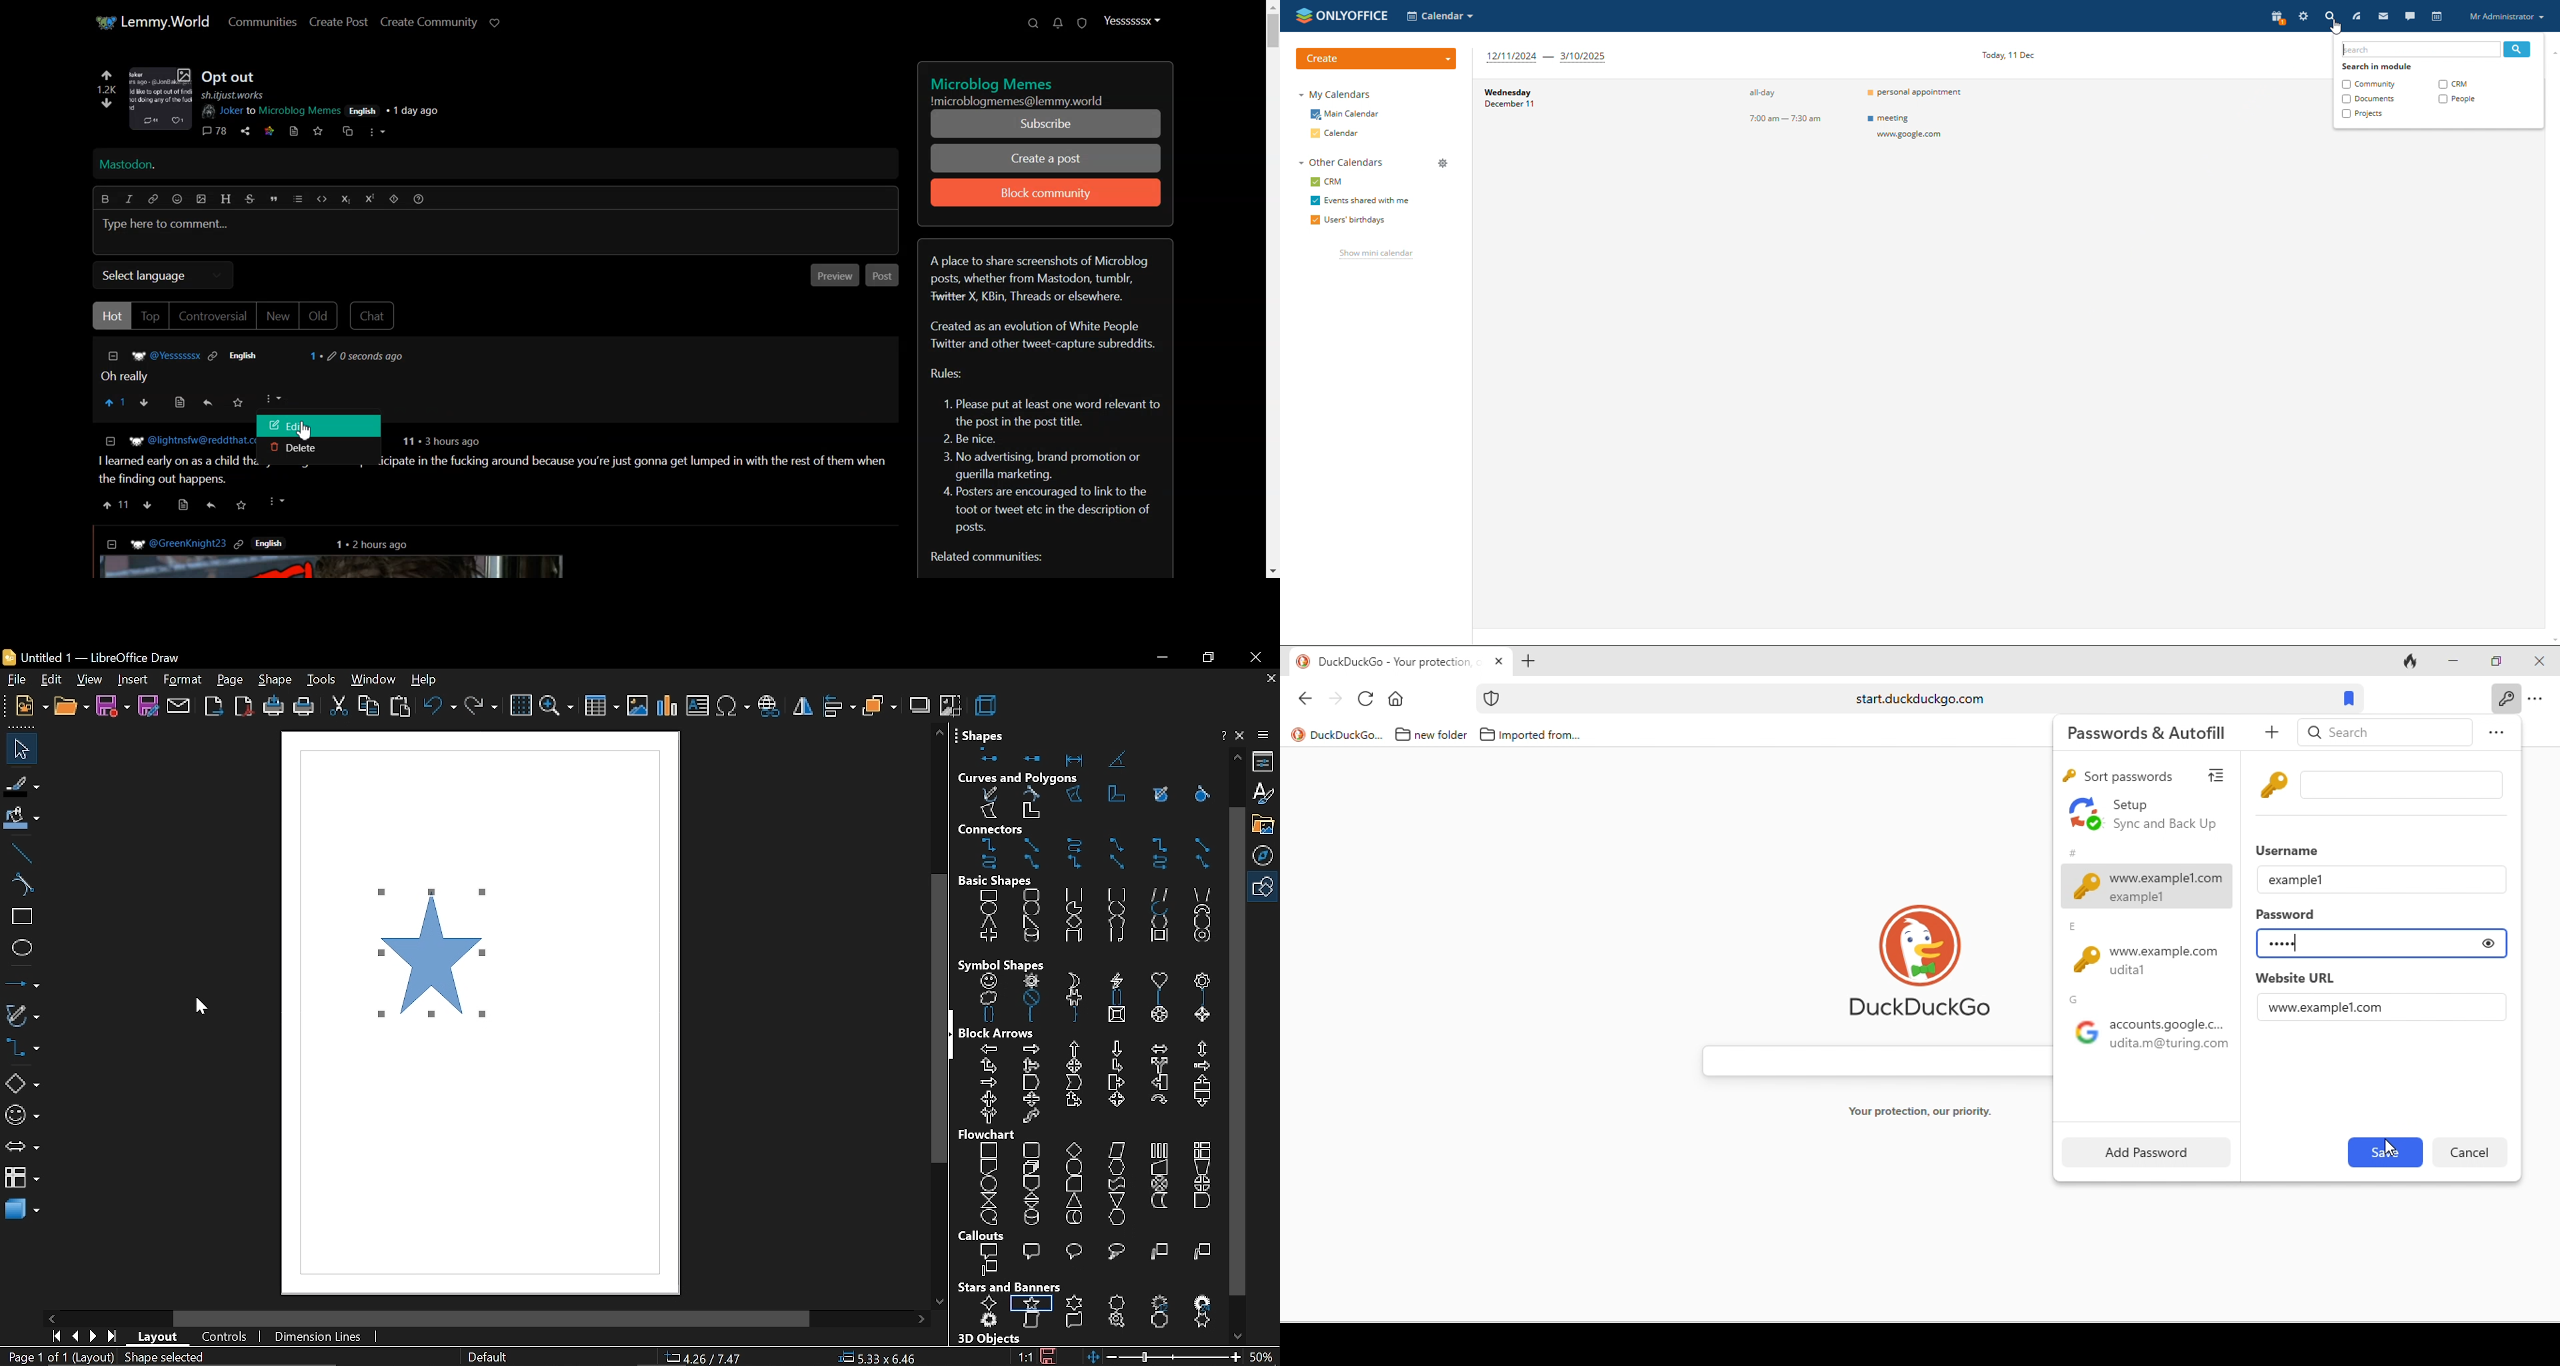 The width and height of the screenshot is (2576, 1372). Describe the element at coordinates (261, 21) in the screenshot. I see `Communities` at that location.